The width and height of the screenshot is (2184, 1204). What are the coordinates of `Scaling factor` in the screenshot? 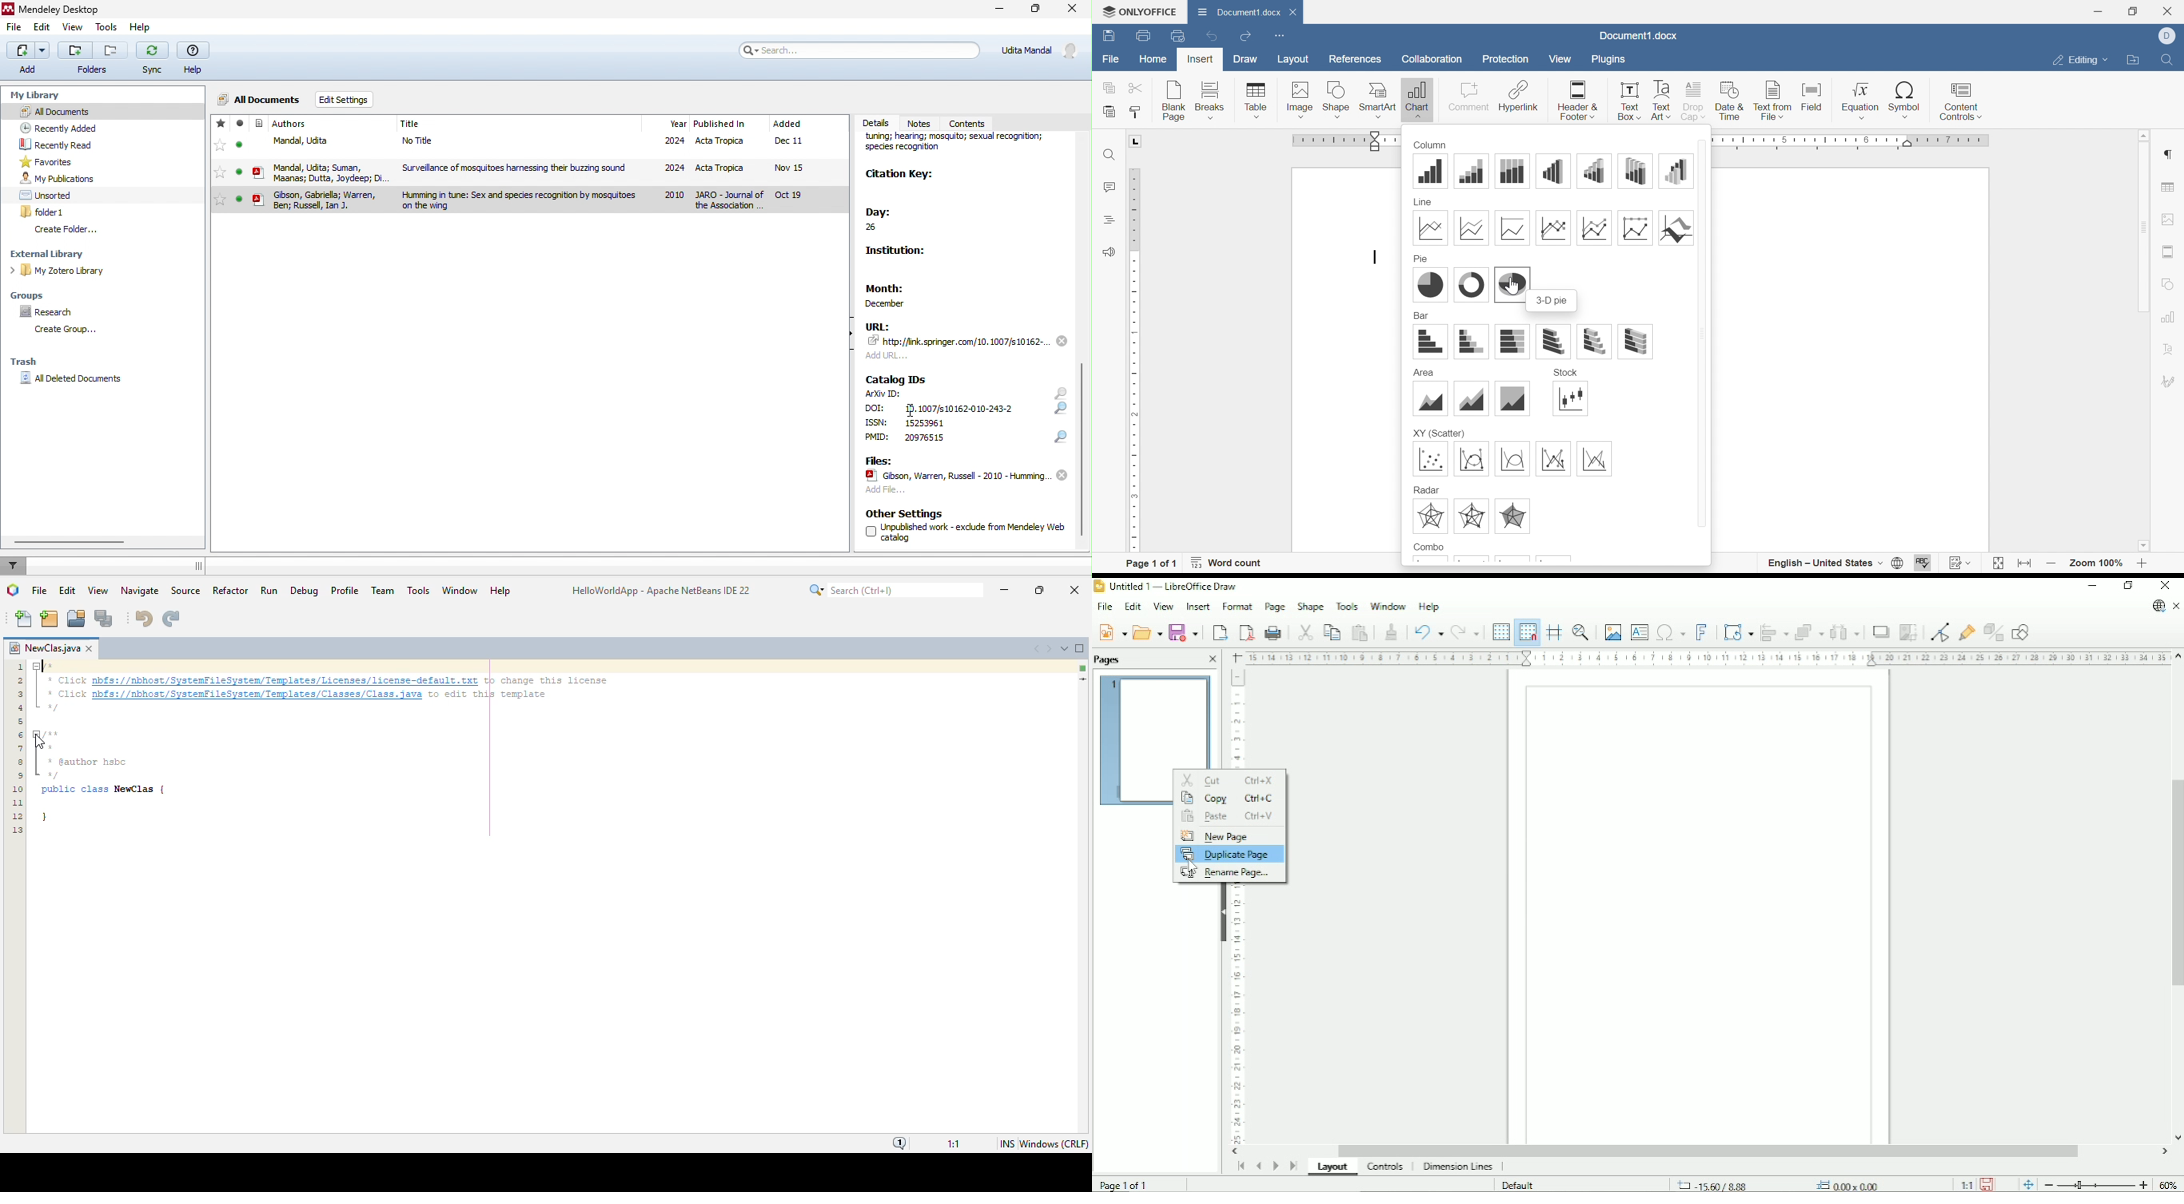 It's located at (1966, 1184).